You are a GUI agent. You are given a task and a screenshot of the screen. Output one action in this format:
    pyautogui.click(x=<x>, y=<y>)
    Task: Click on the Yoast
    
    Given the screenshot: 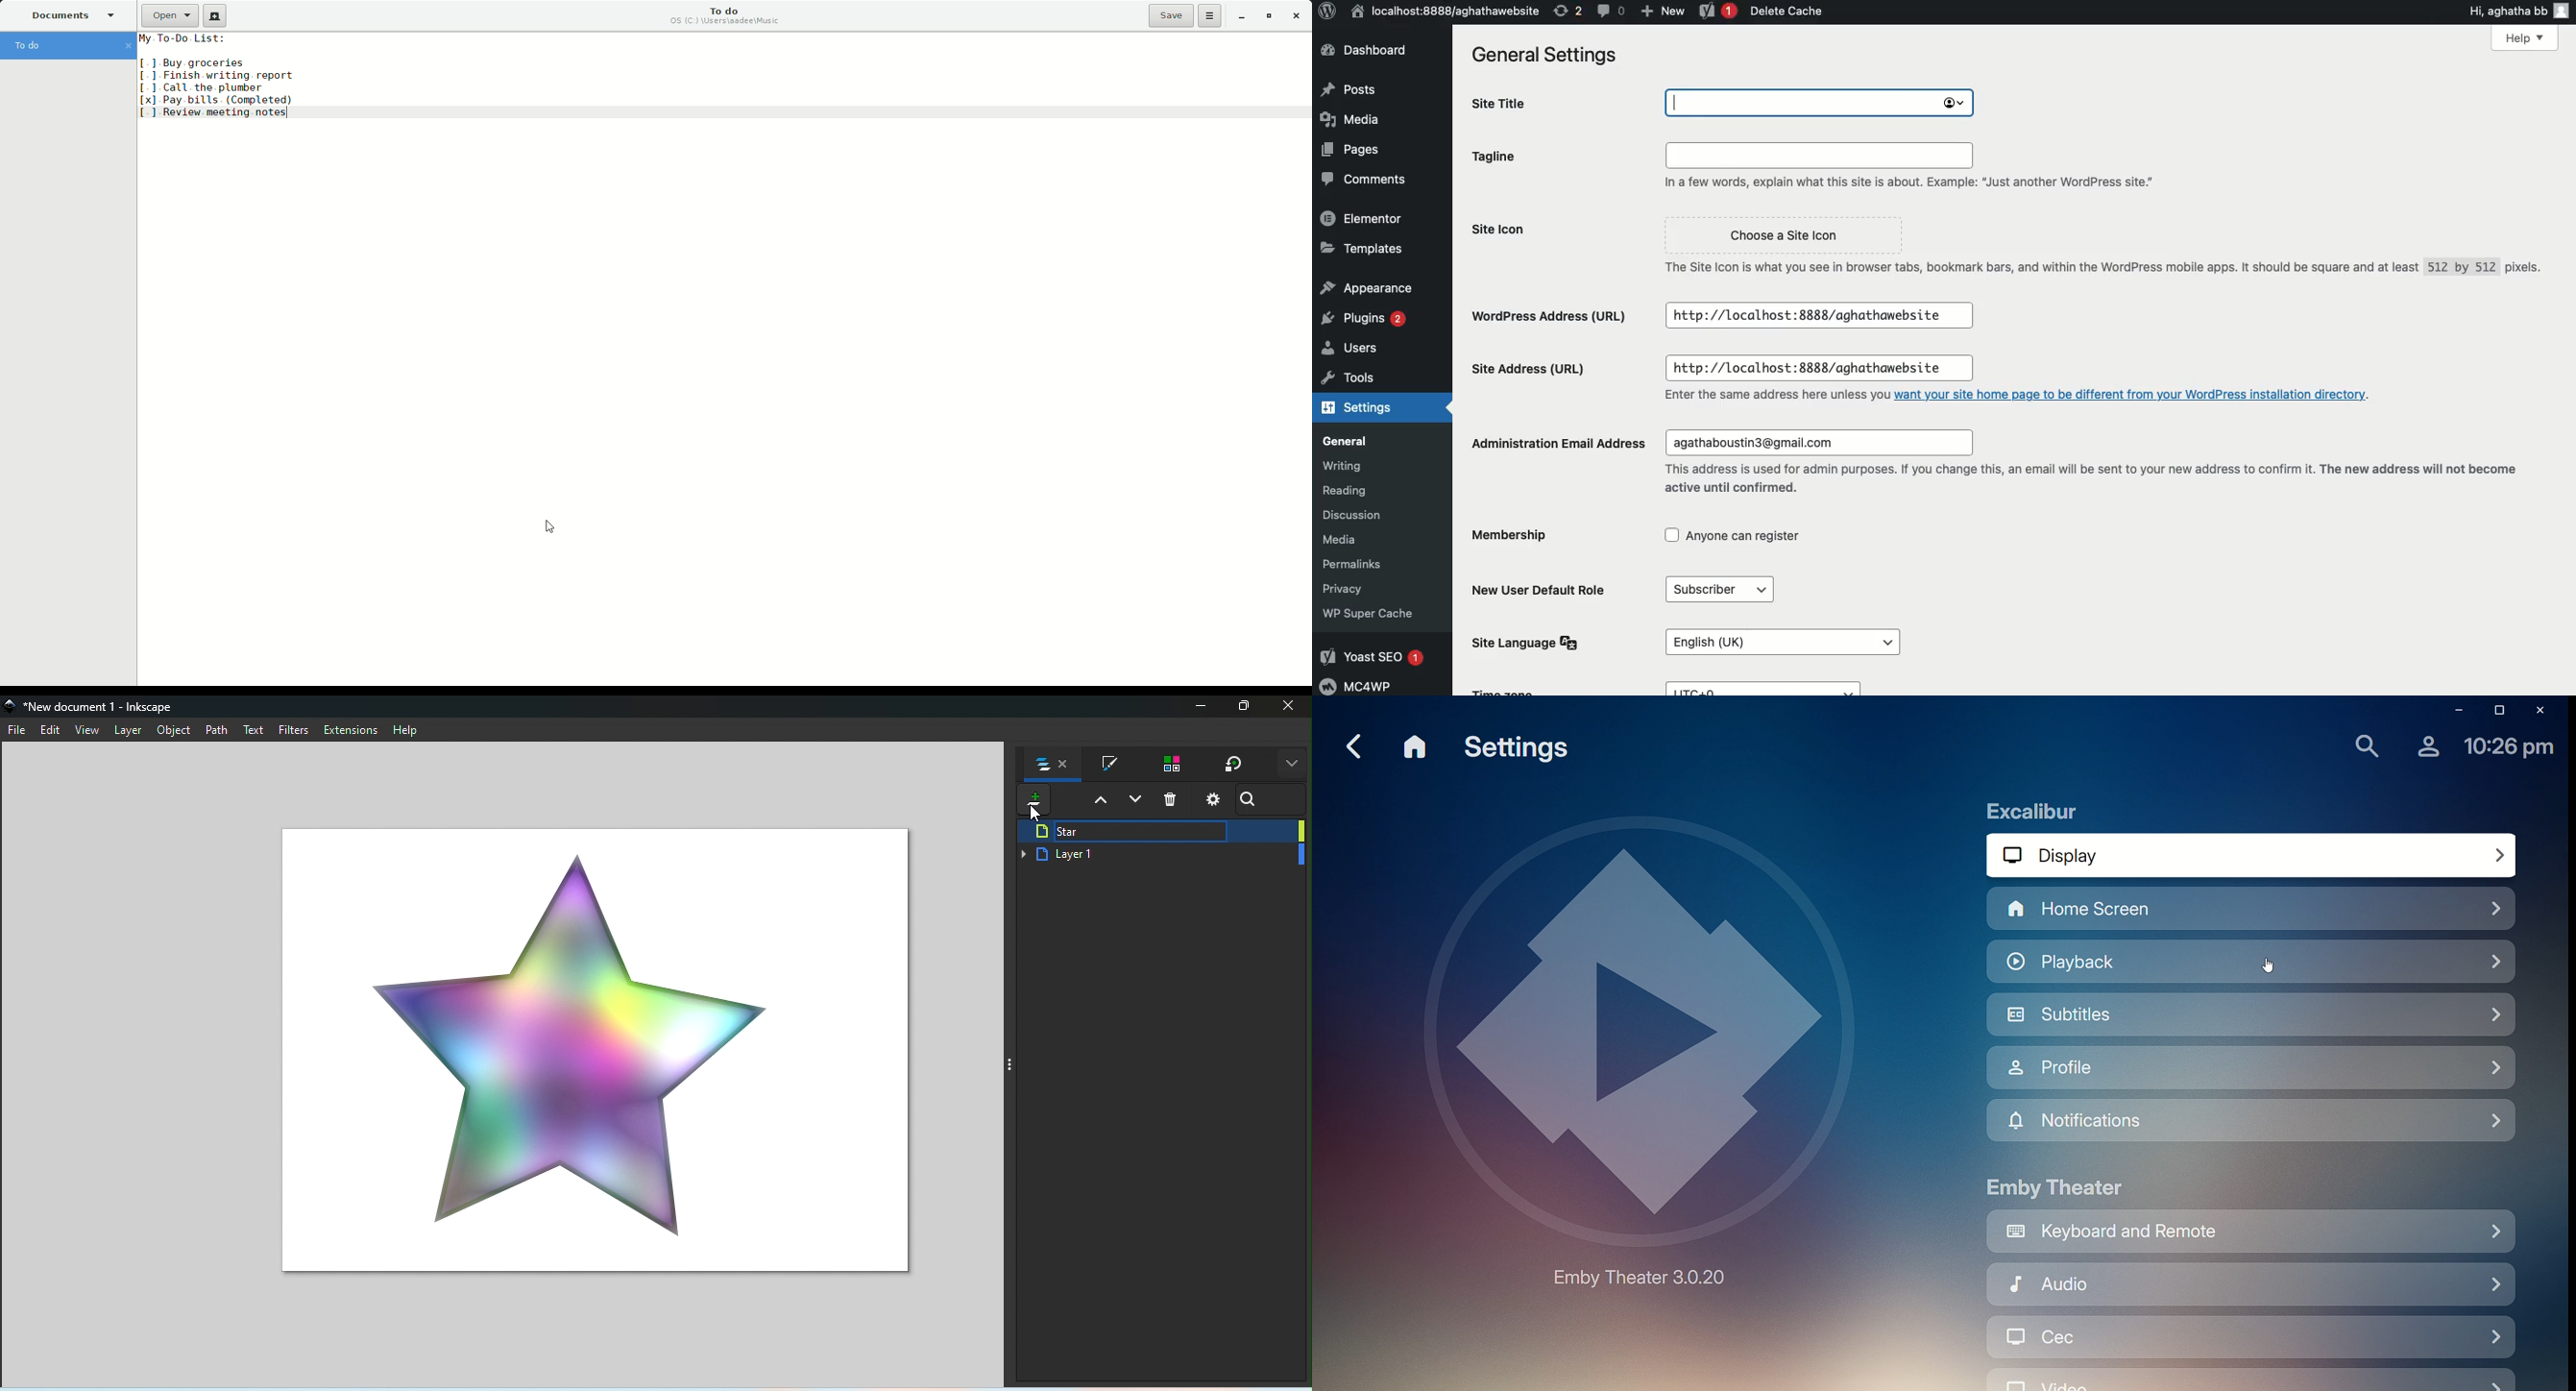 What is the action you would take?
    pyautogui.click(x=1719, y=11)
    